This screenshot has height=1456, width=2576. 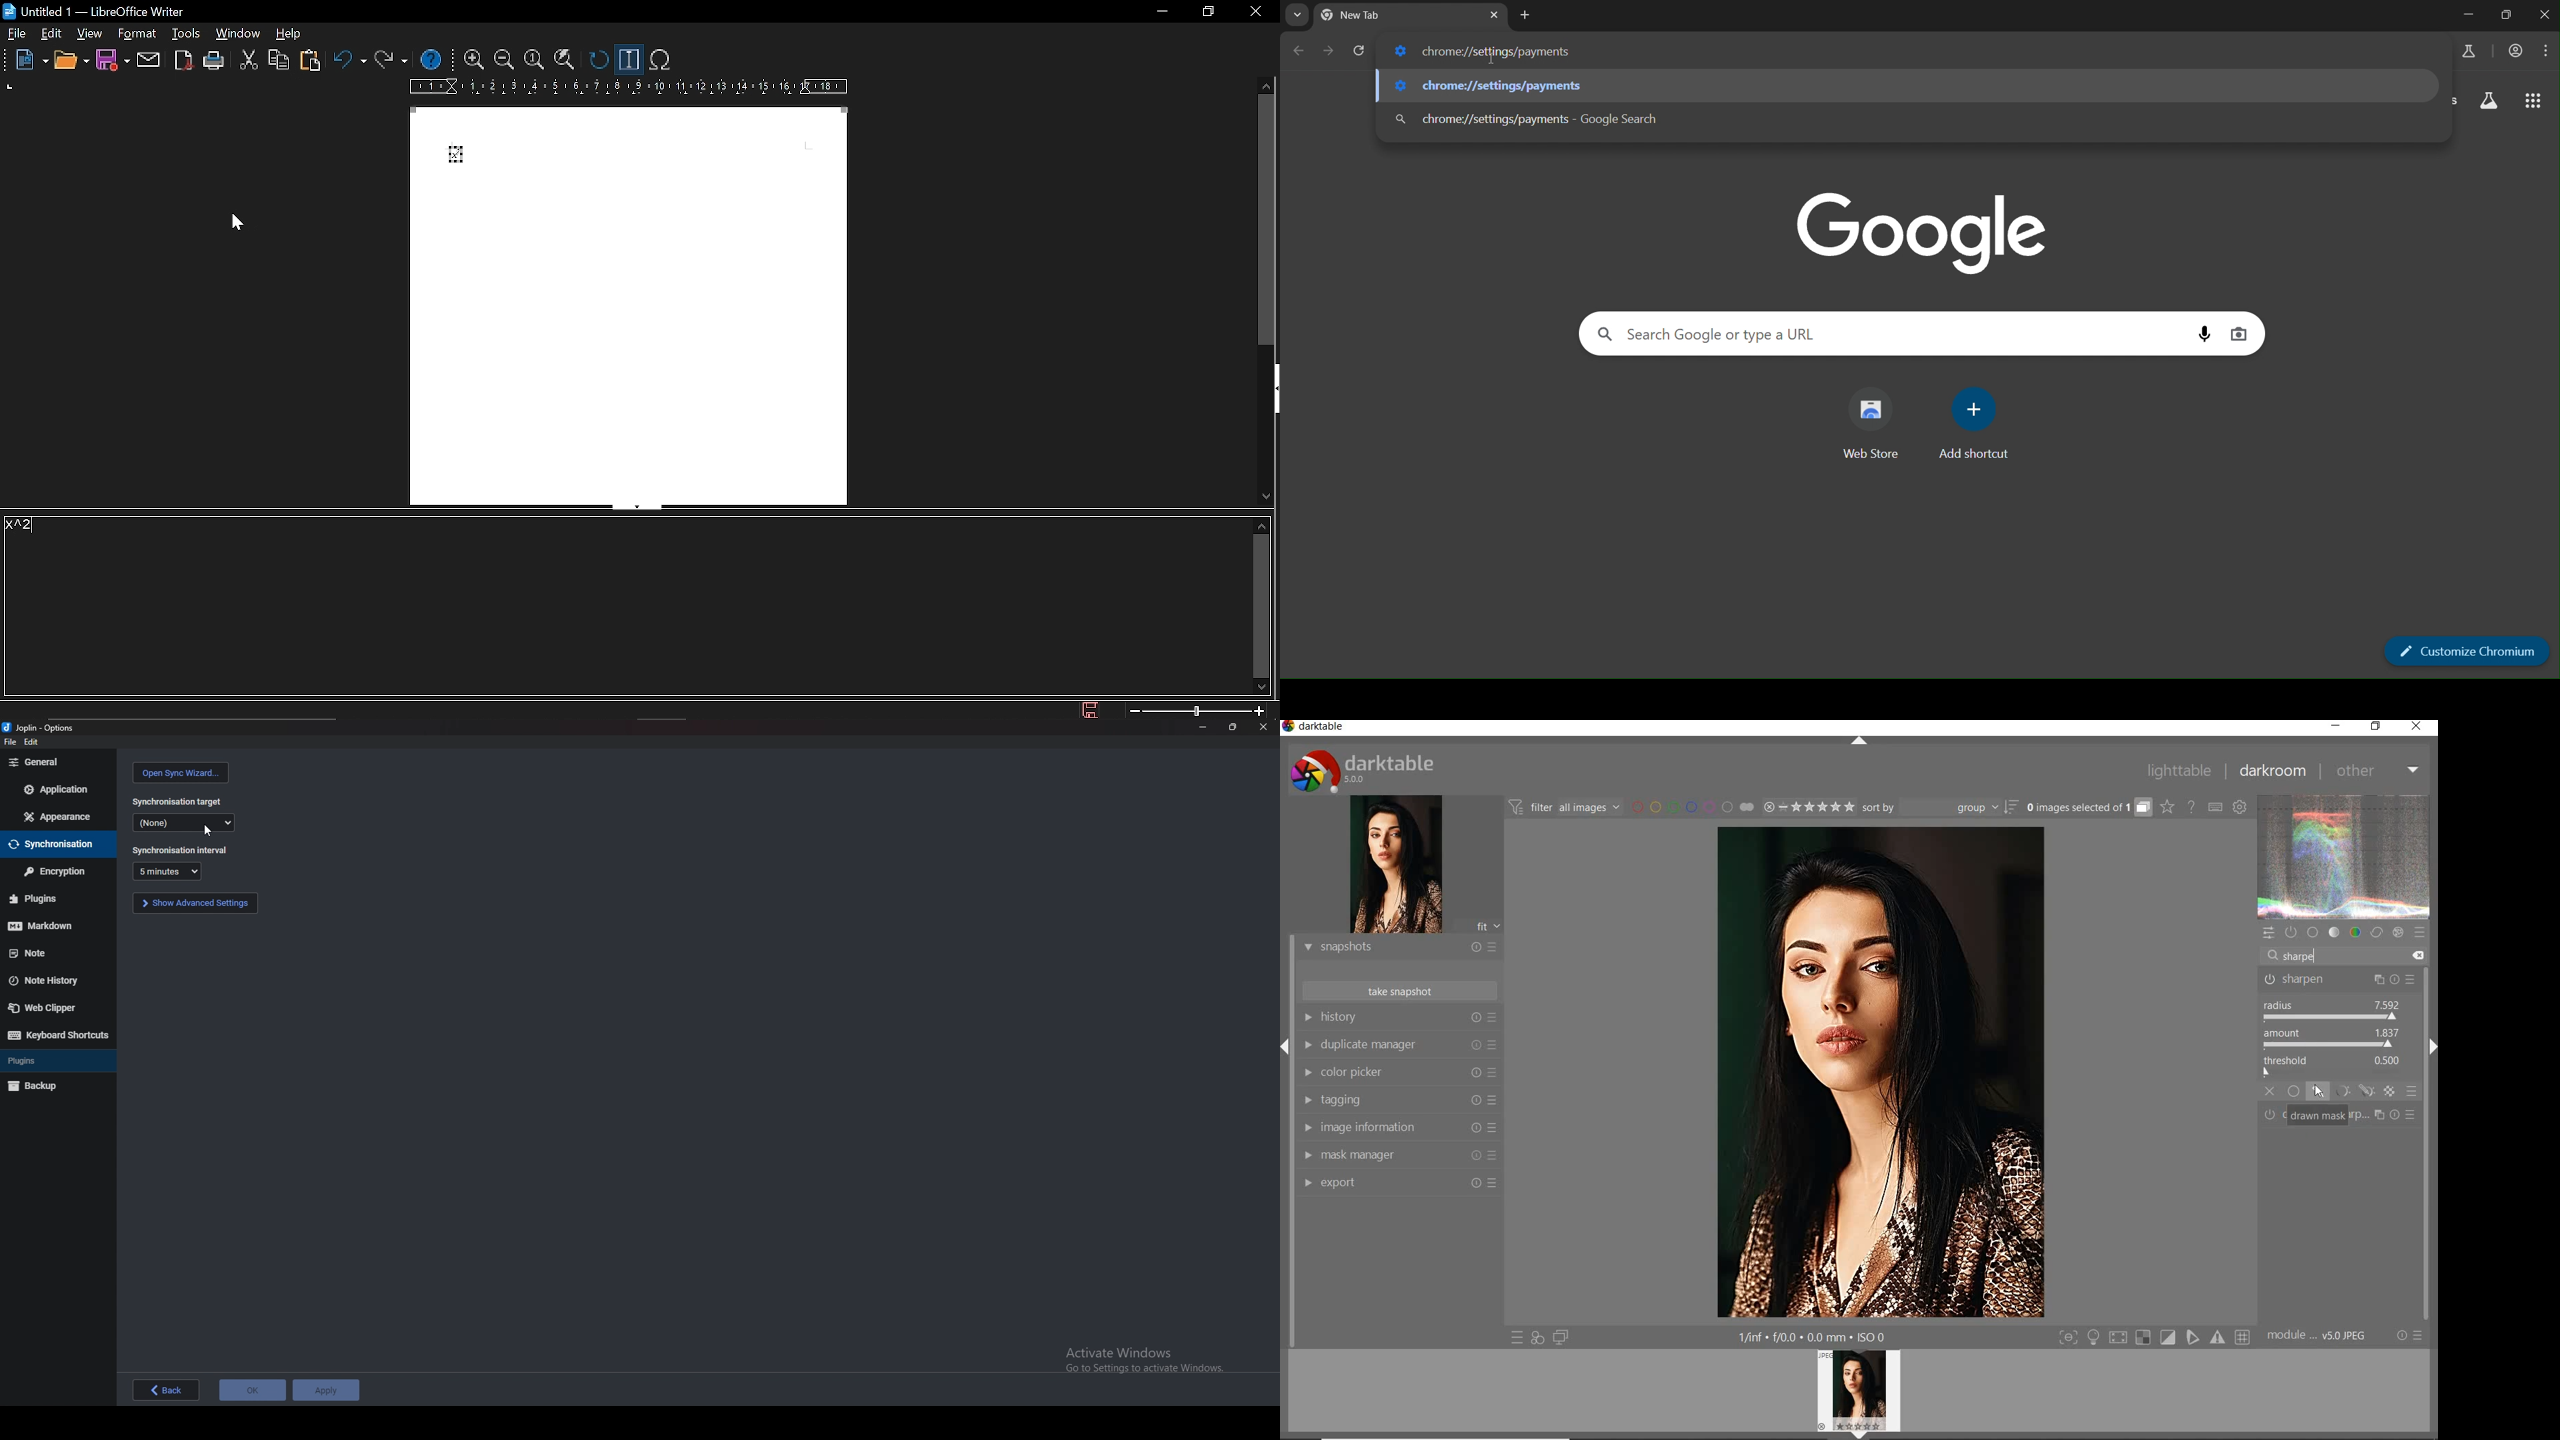 What do you see at coordinates (326, 1391) in the screenshot?
I see `apply` at bounding box center [326, 1391].